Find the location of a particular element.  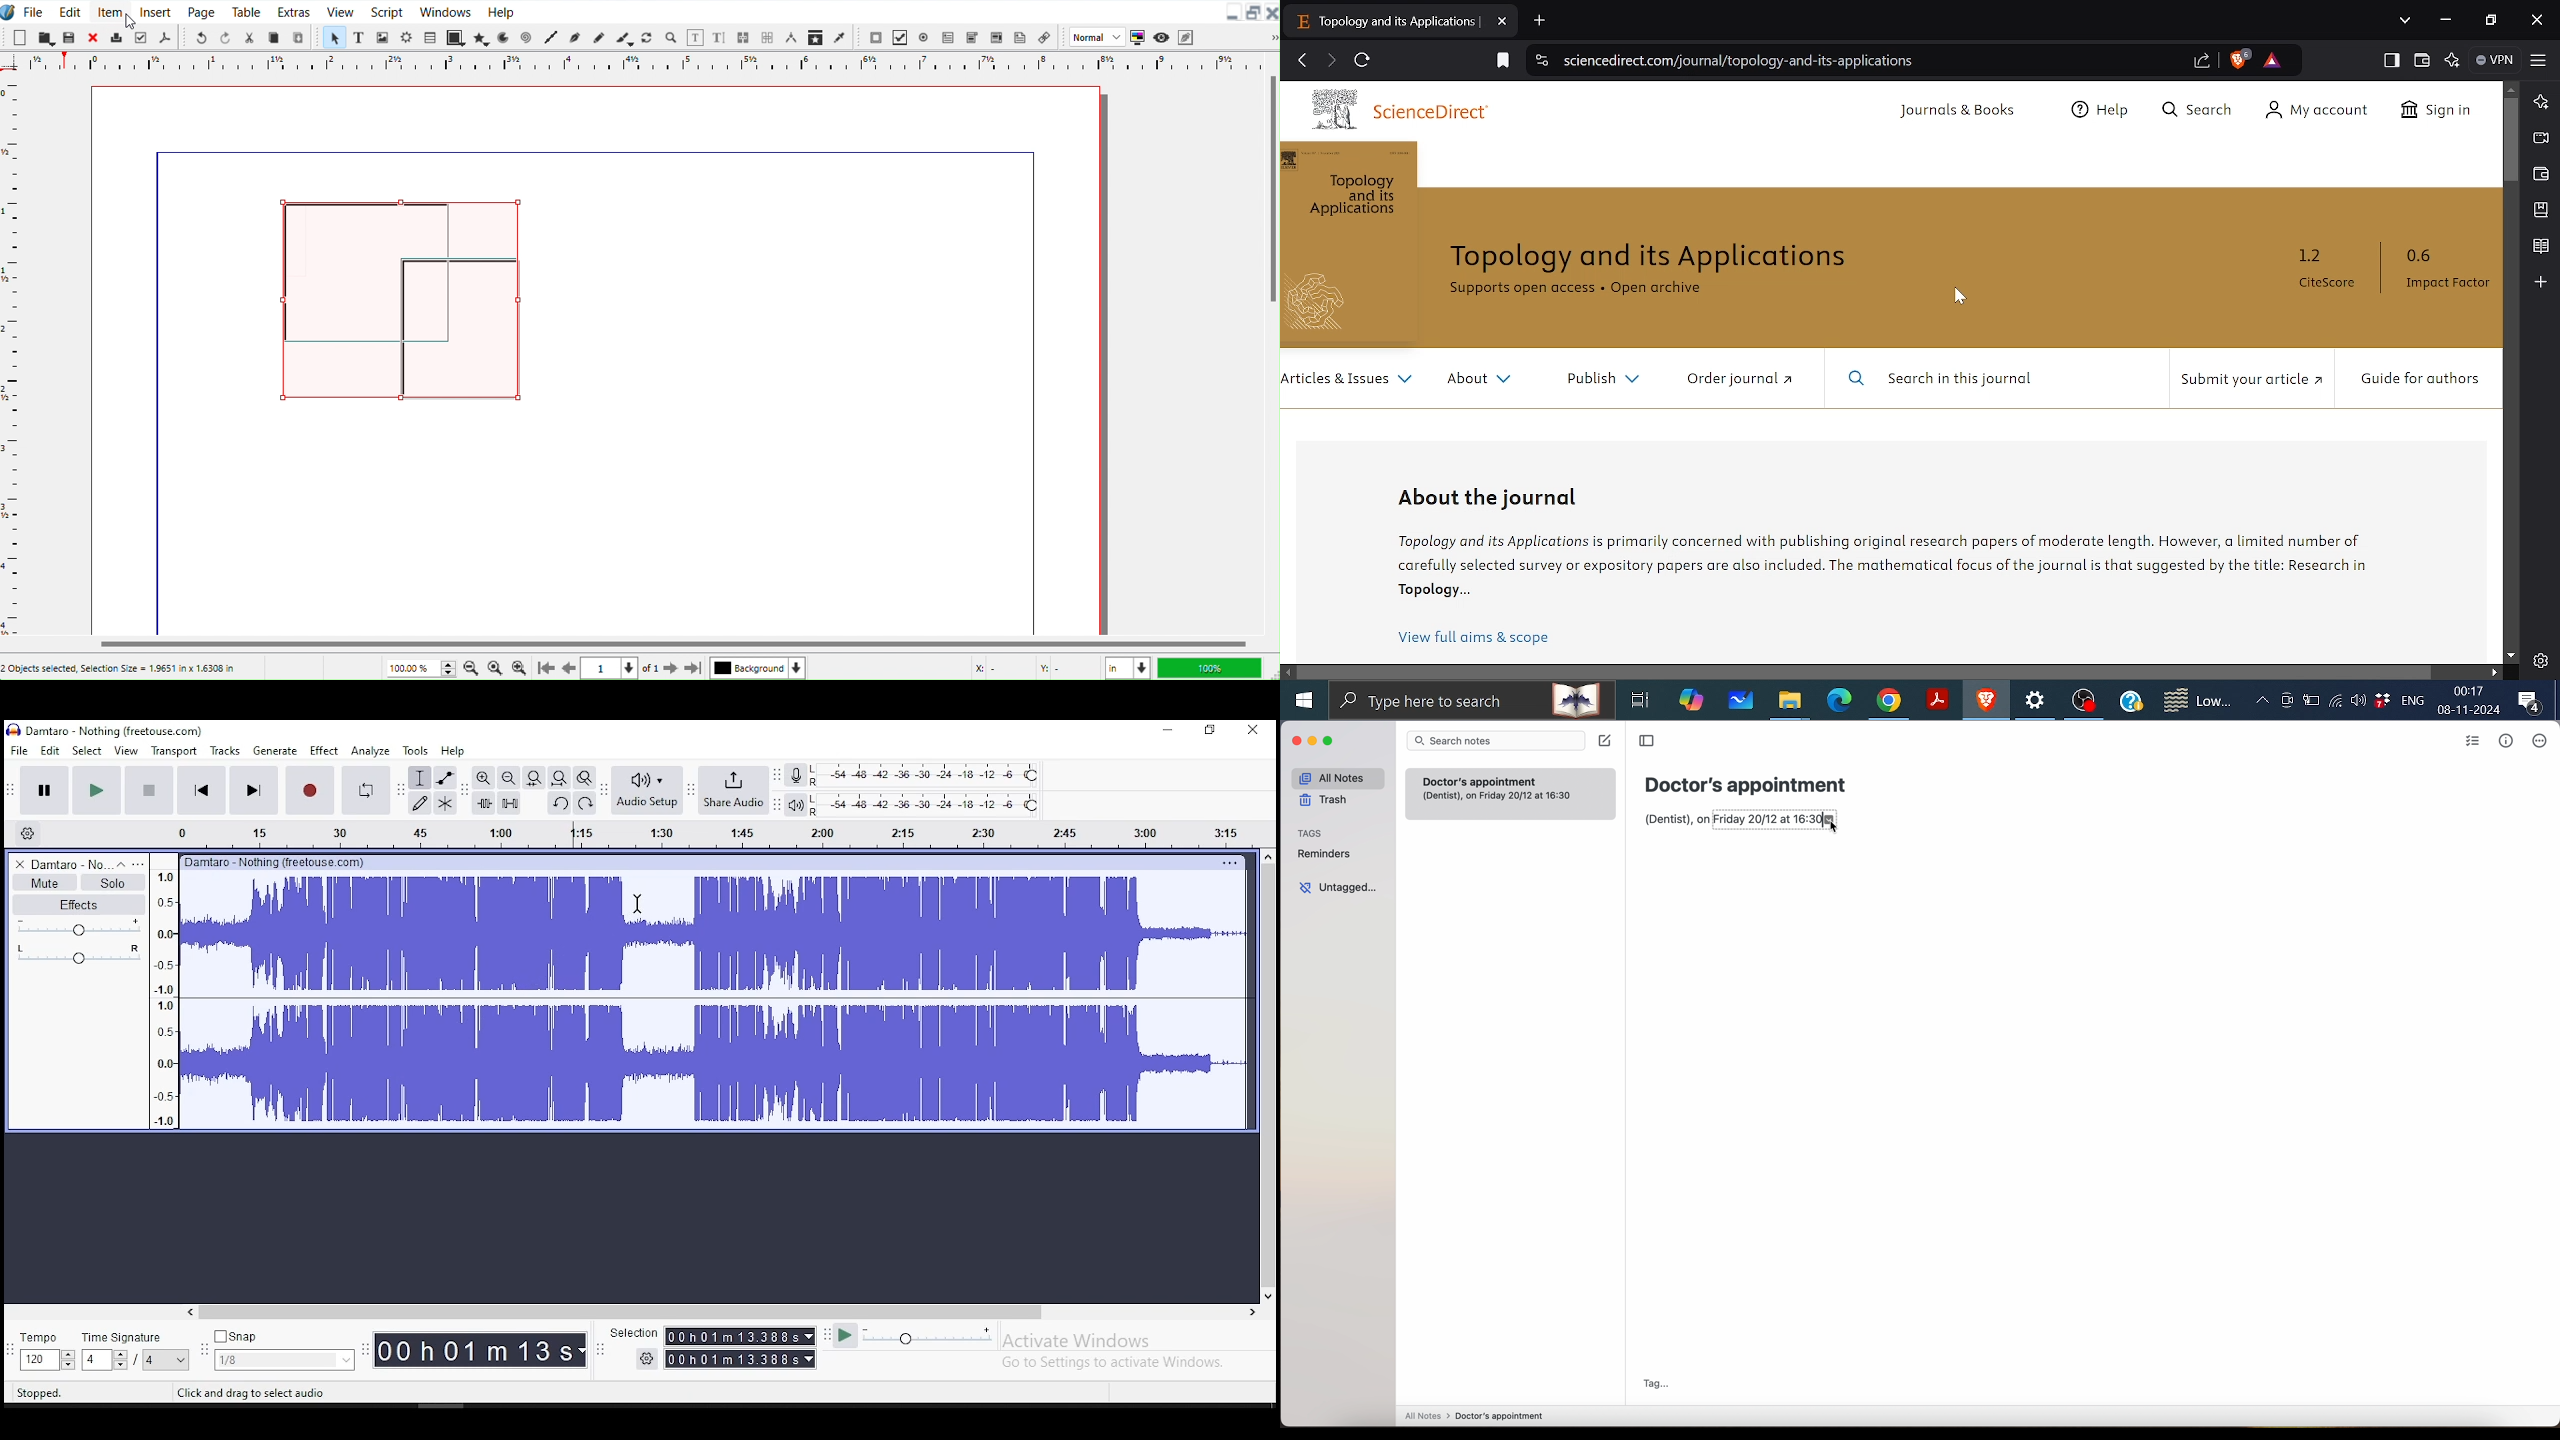

Freehand line is located at coordinates (597, 37).